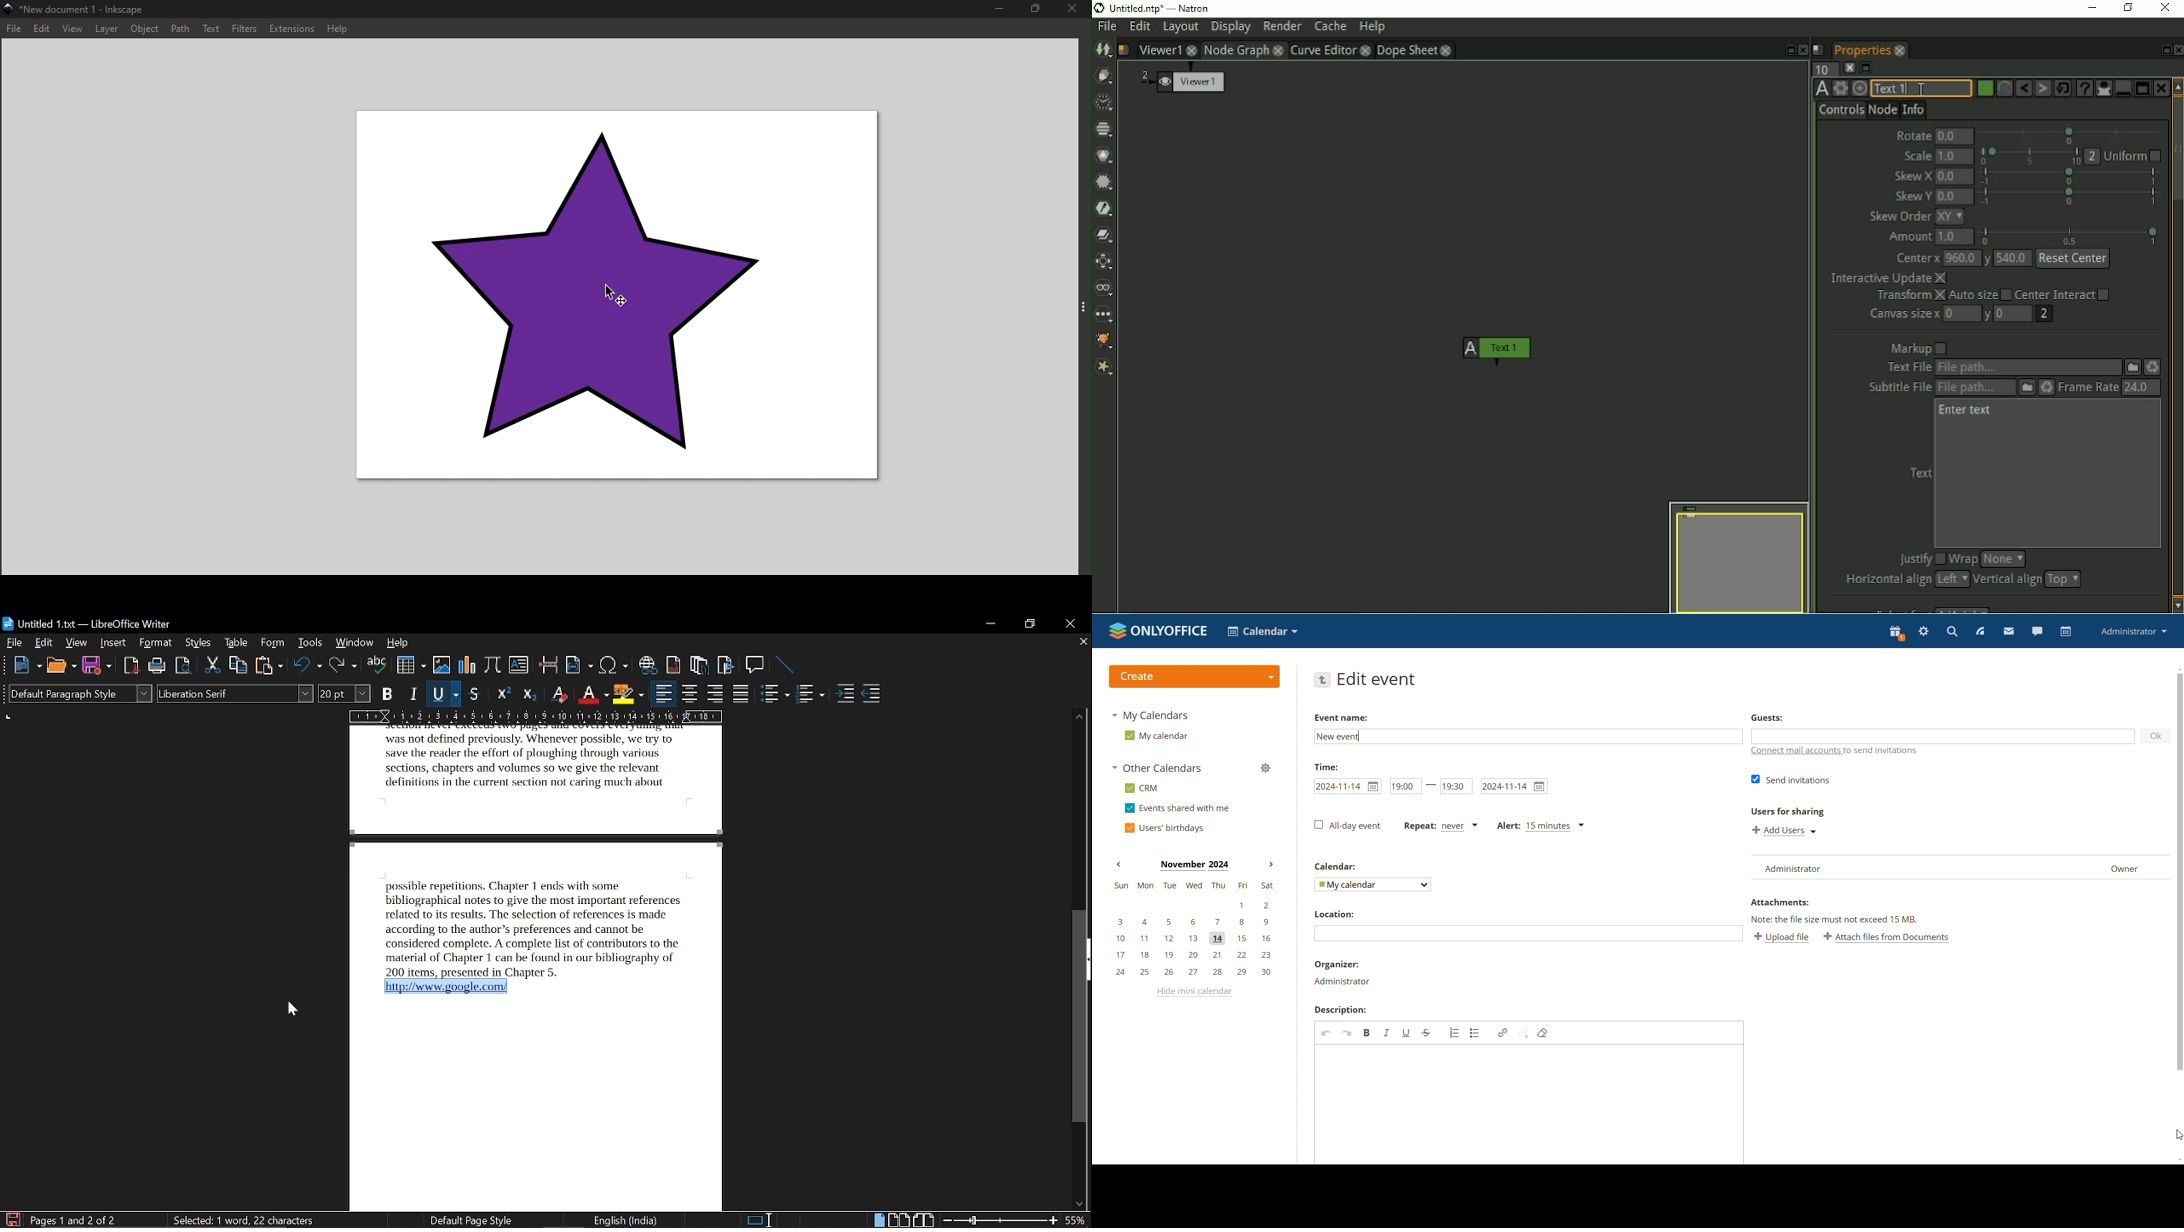 This screenshot has width=2184, height=1232. I want to click on insert chart, so click(468, 667).